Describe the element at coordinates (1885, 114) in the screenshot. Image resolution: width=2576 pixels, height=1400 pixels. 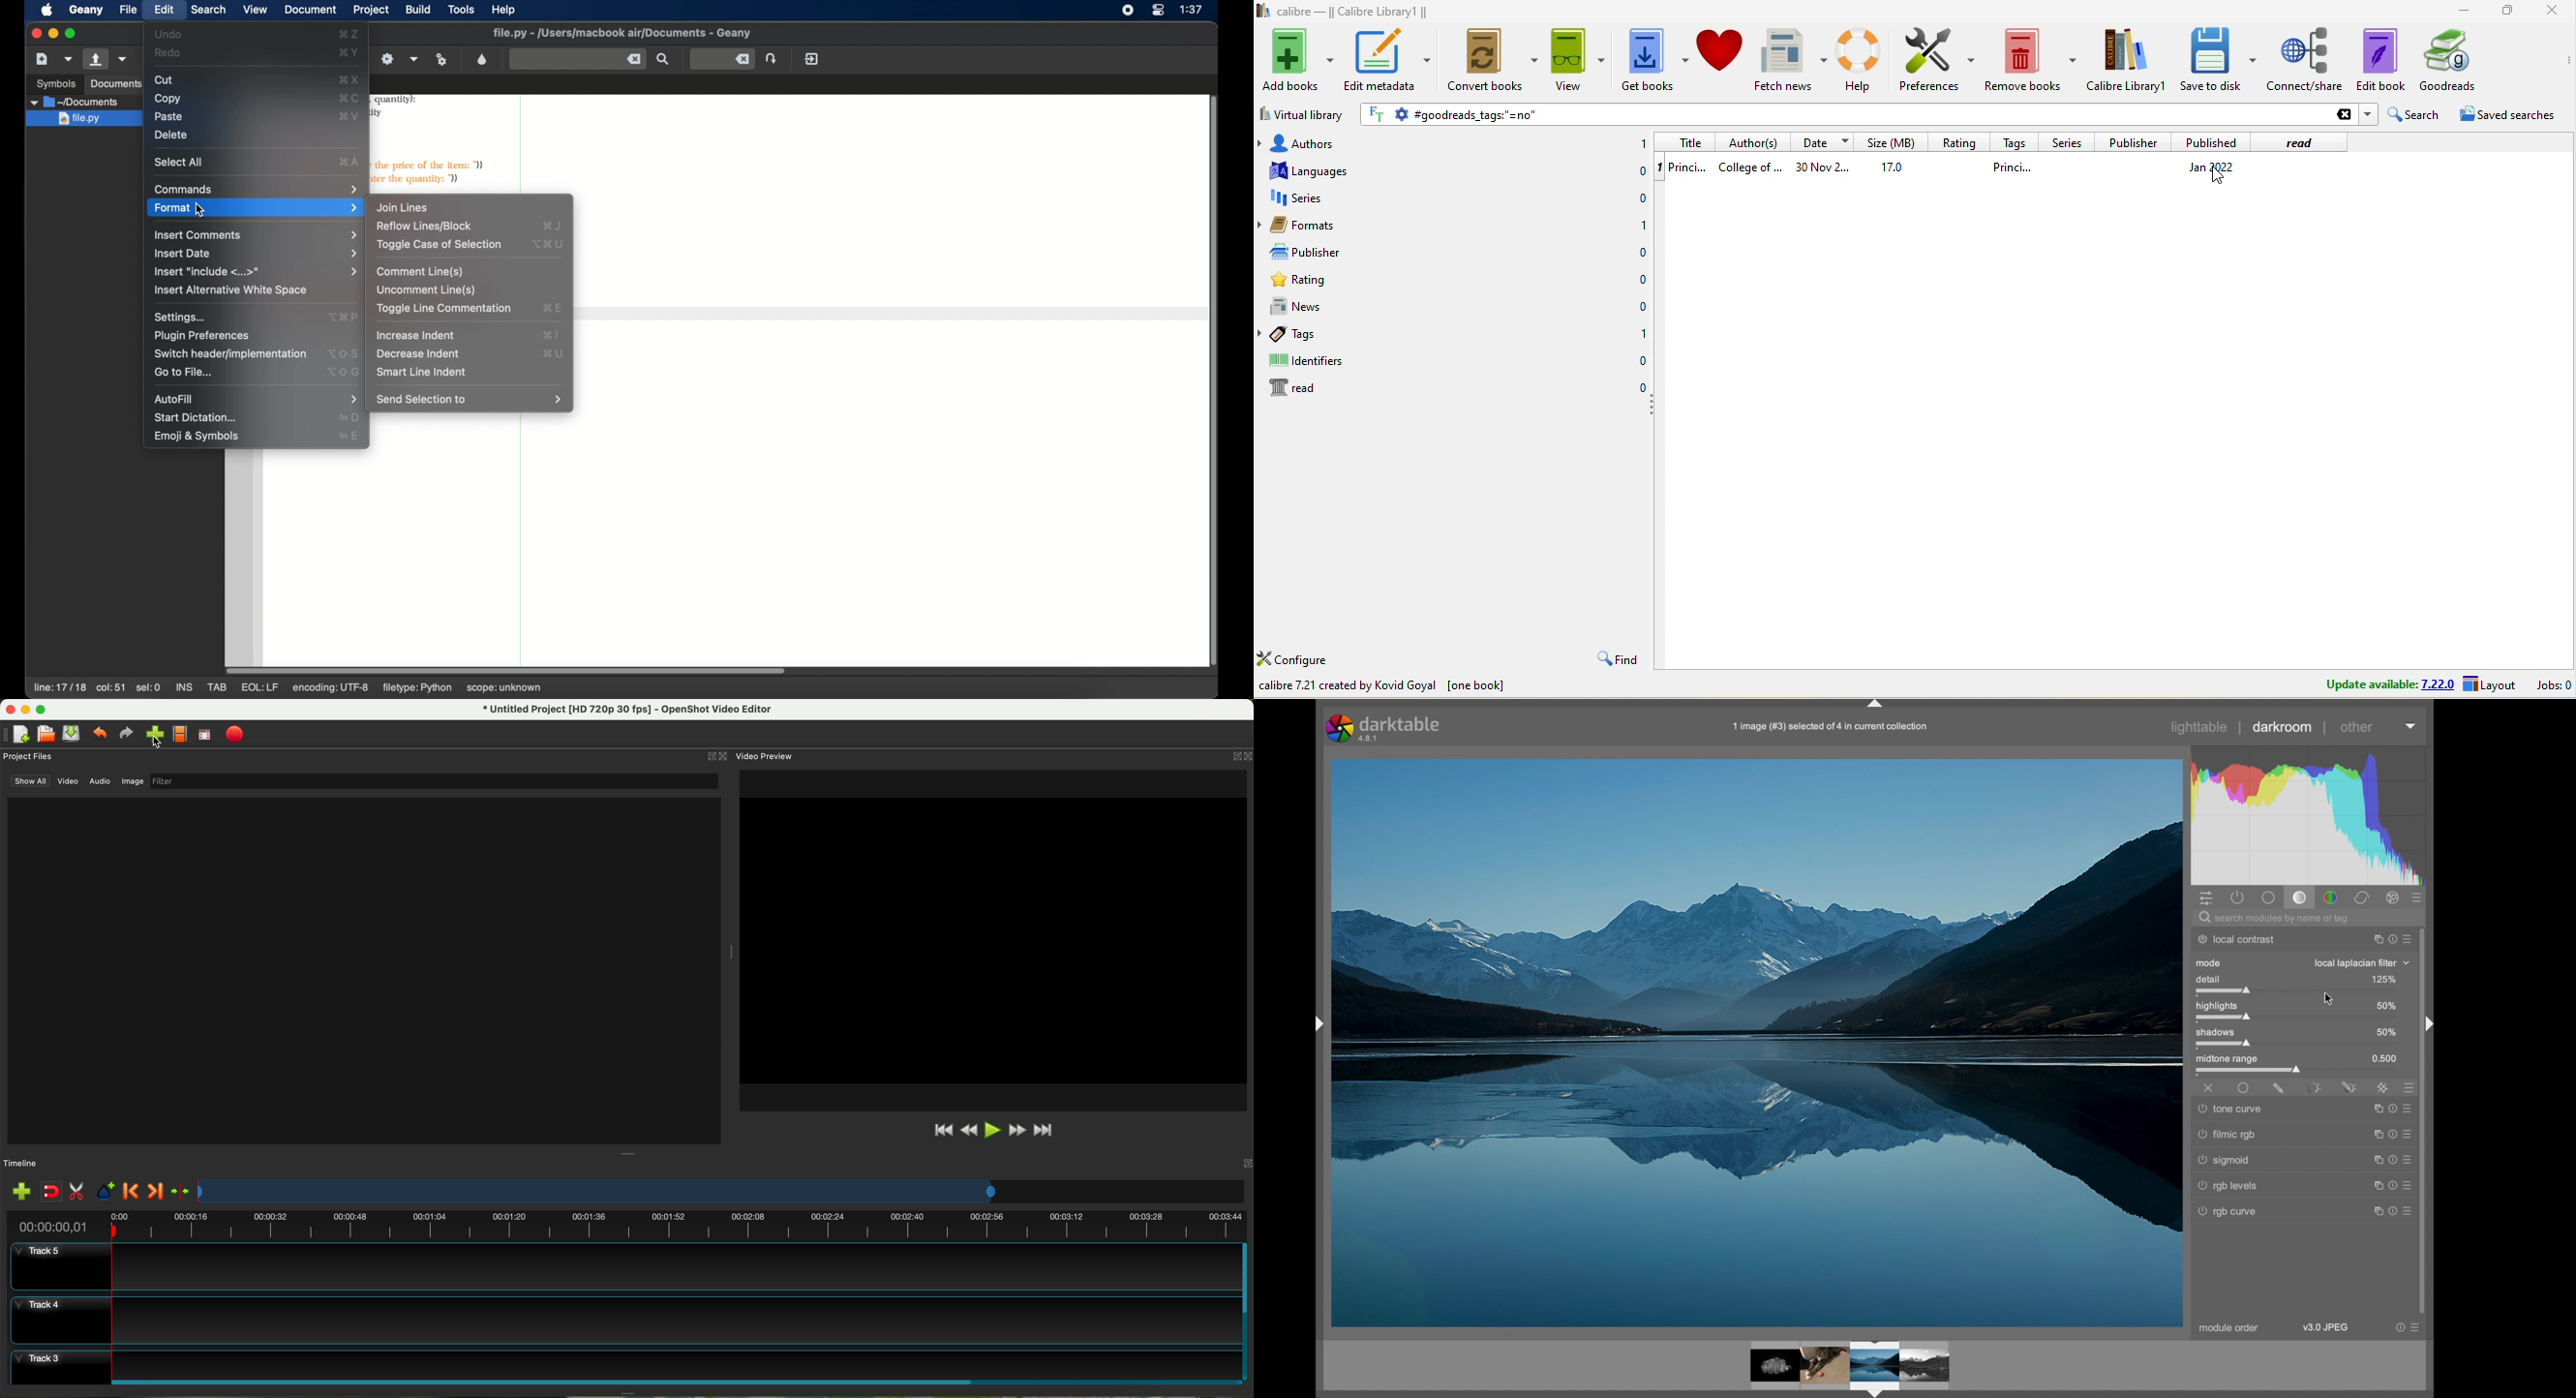
I see `goodreads tags ''=no''` at that location.